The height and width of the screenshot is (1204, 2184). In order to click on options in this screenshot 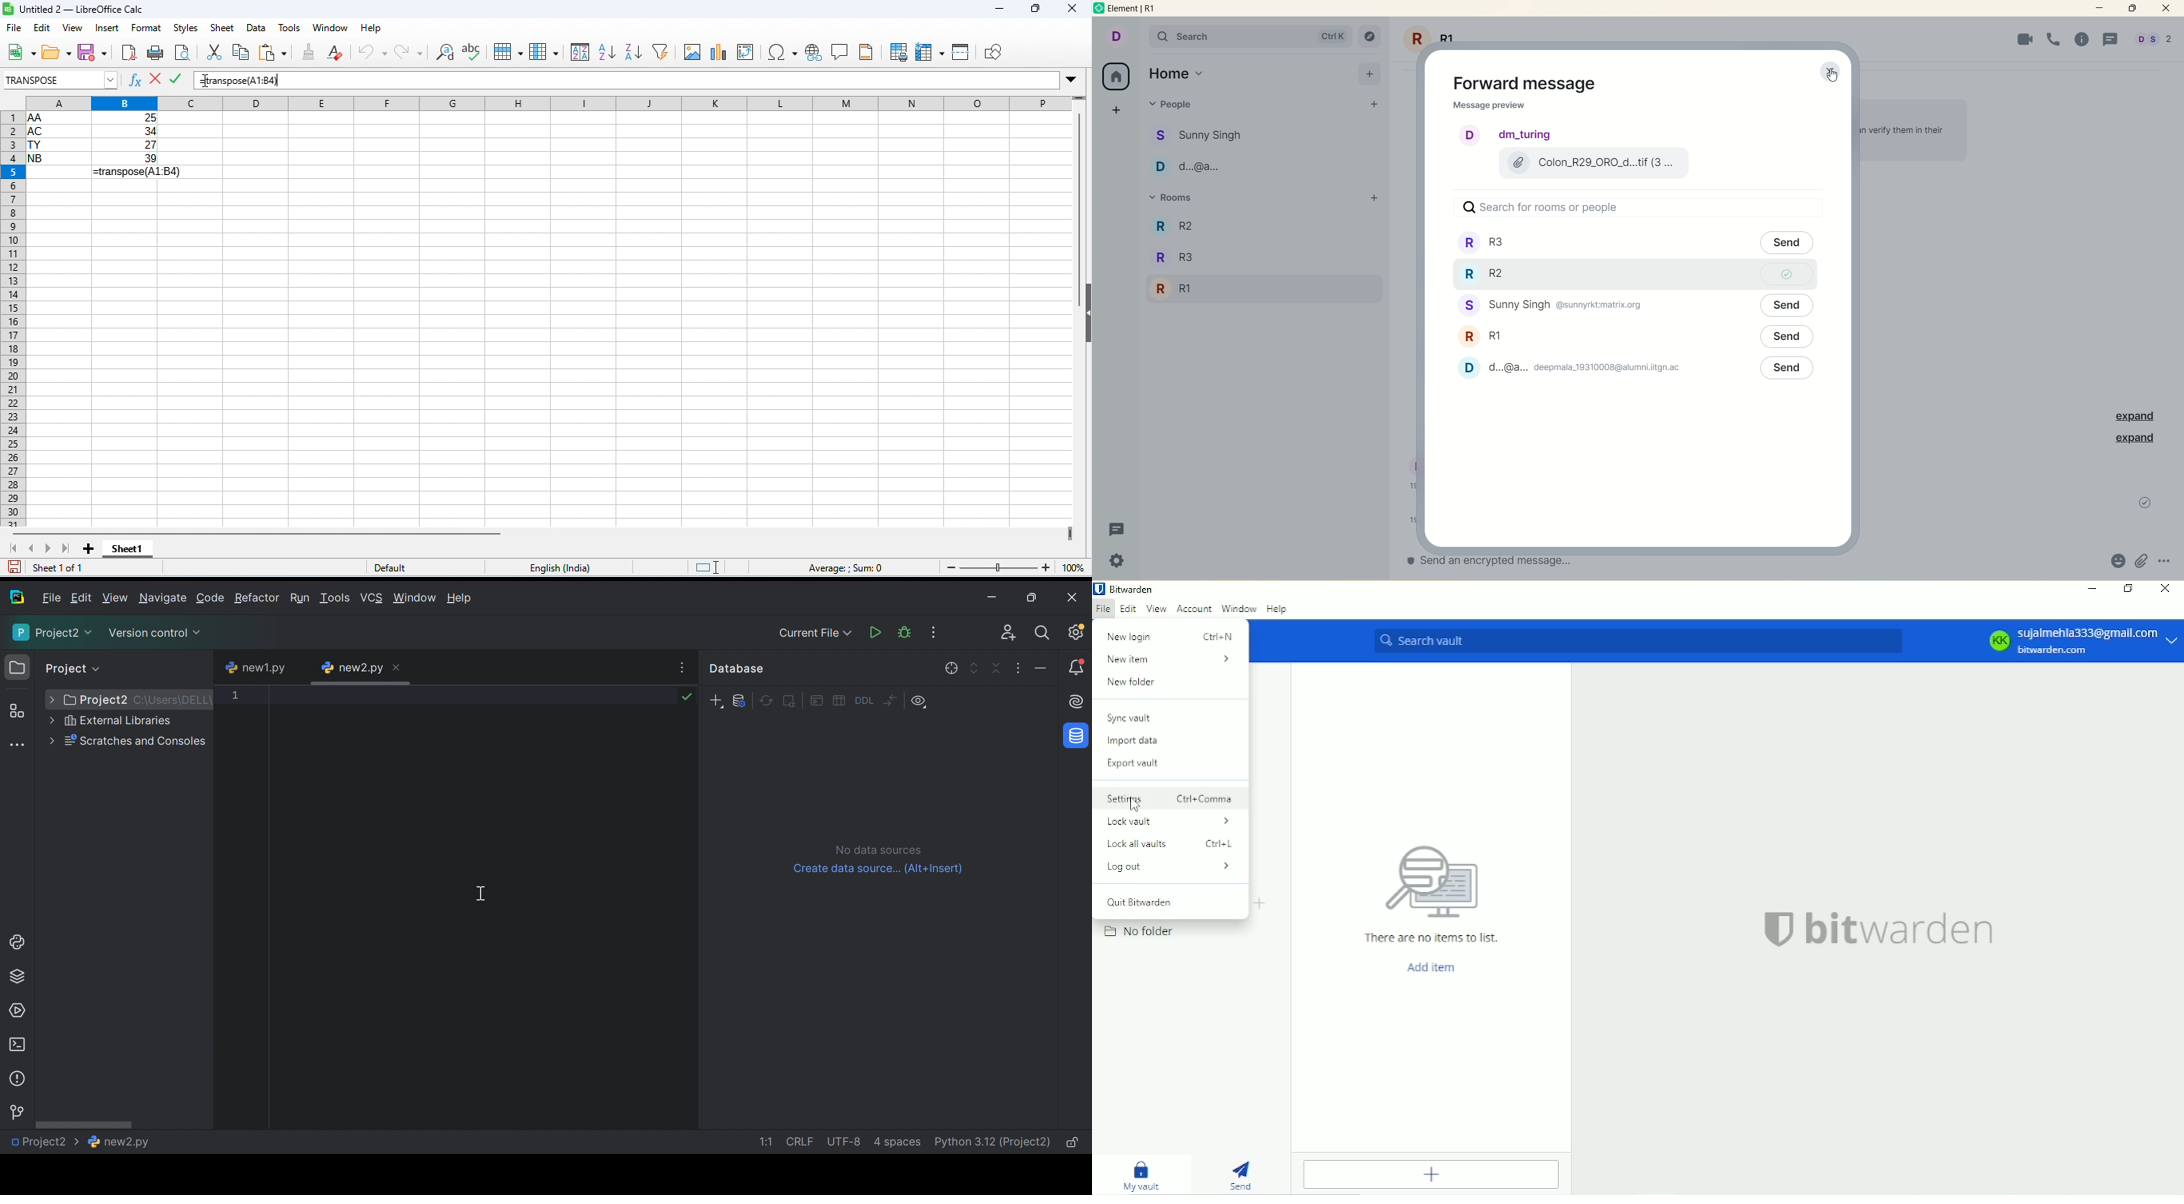, I will do `click(2166, 559)`.